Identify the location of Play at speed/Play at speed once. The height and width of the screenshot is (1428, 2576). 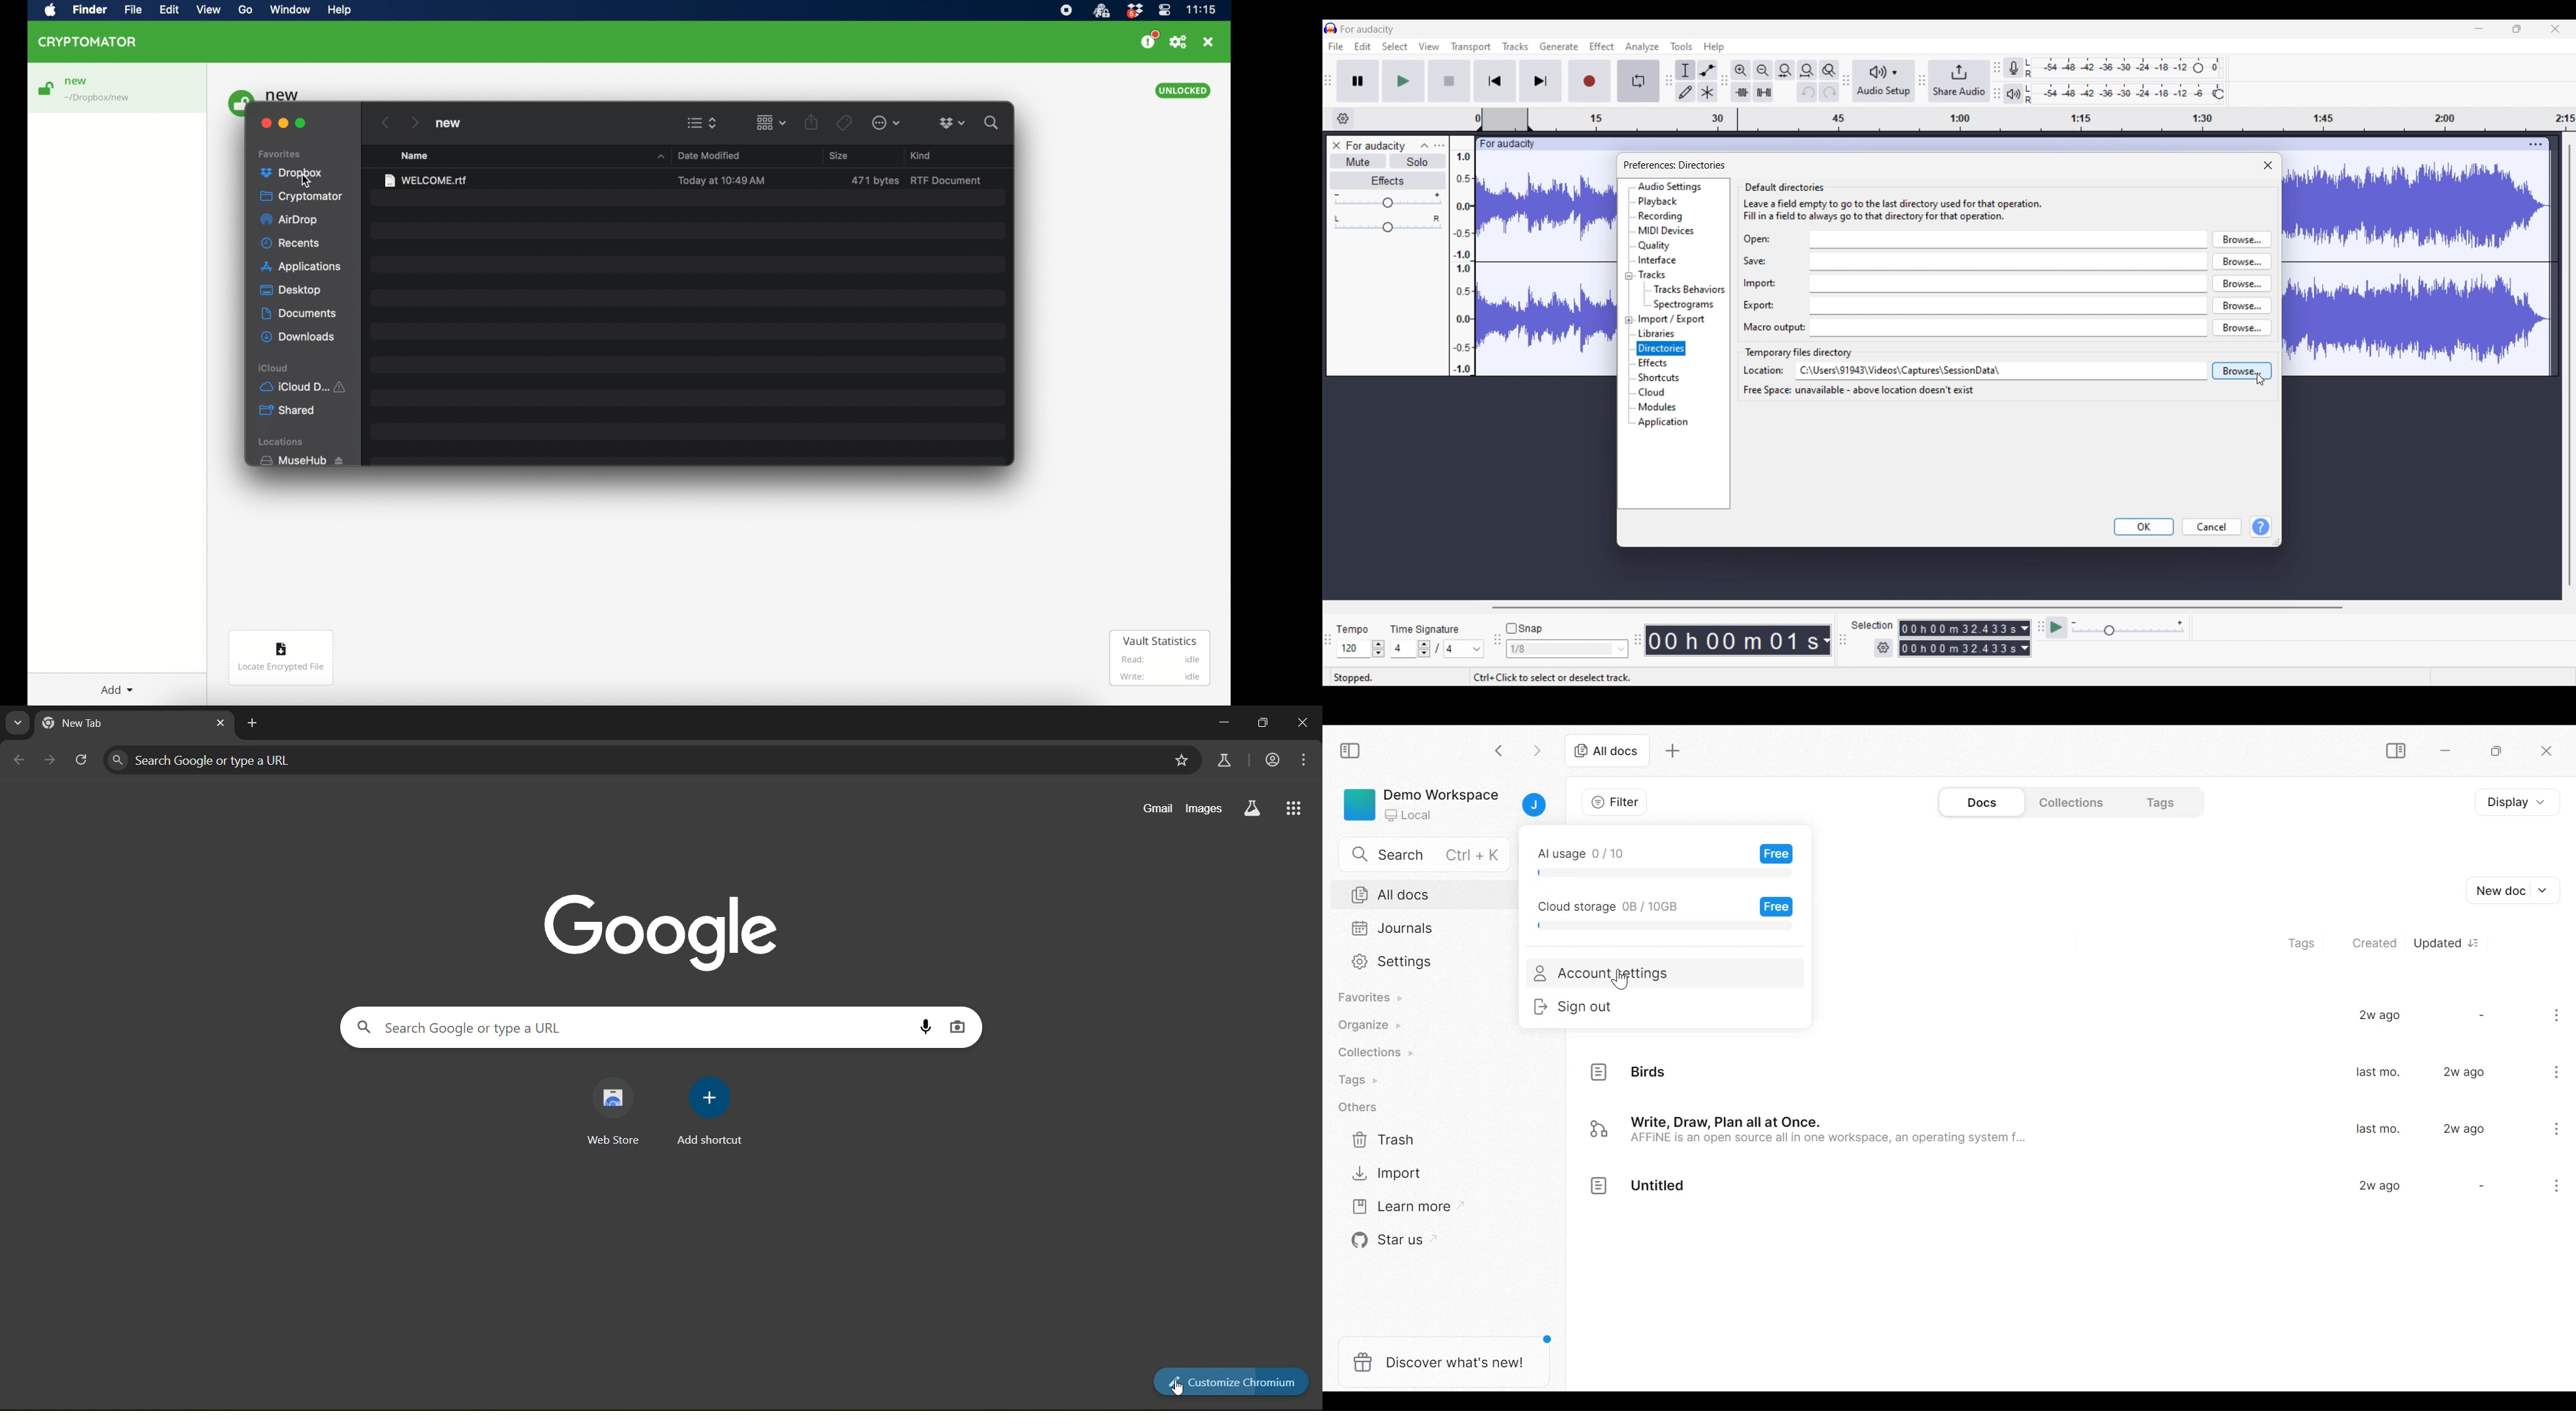
(2057, 628).